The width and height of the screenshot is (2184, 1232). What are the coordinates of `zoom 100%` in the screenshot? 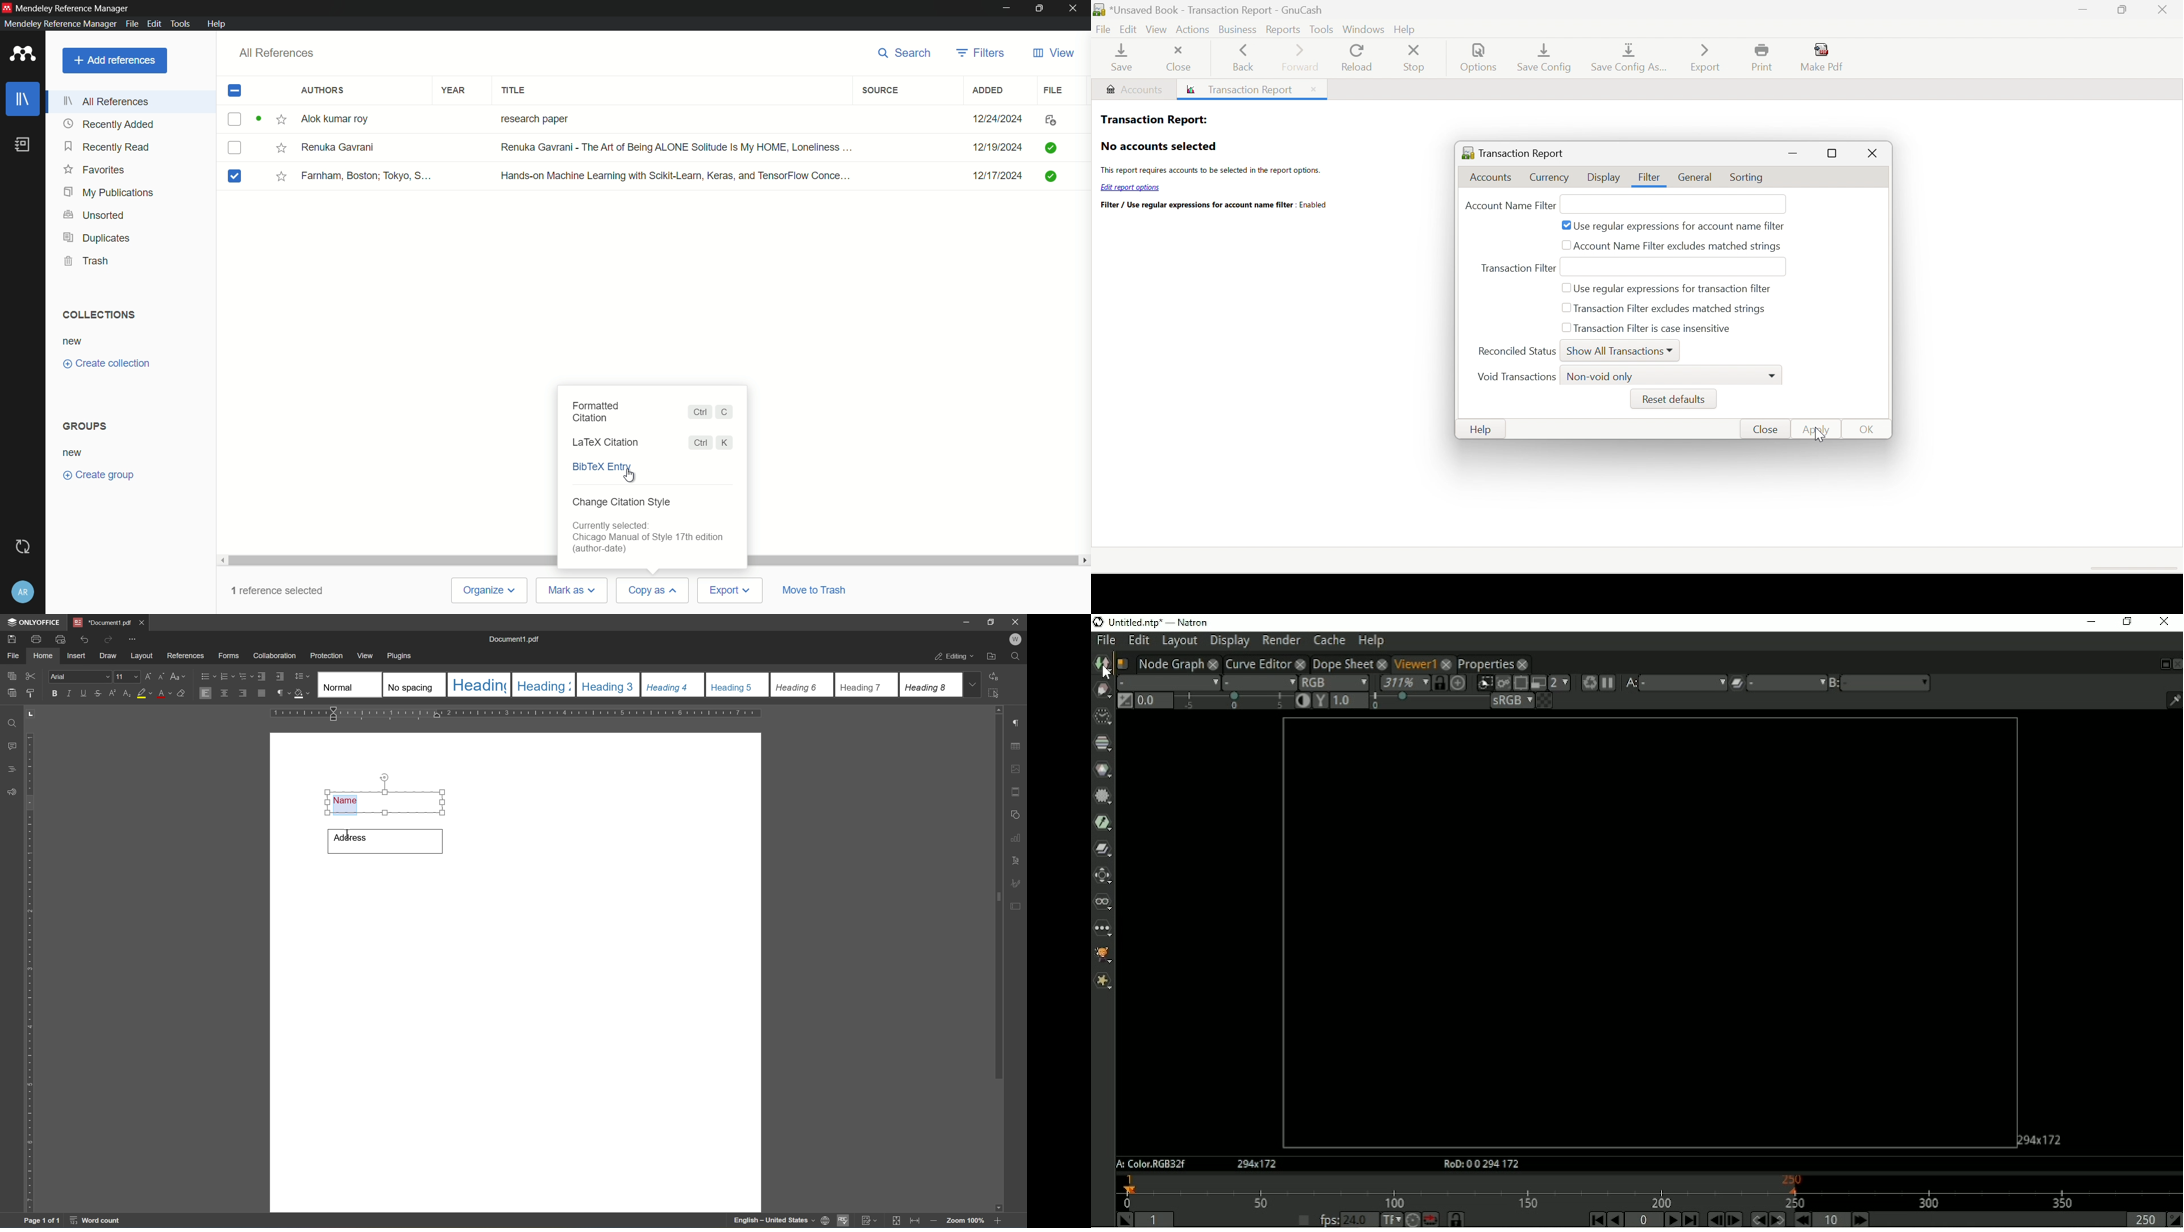 It's located at (965, 1220).